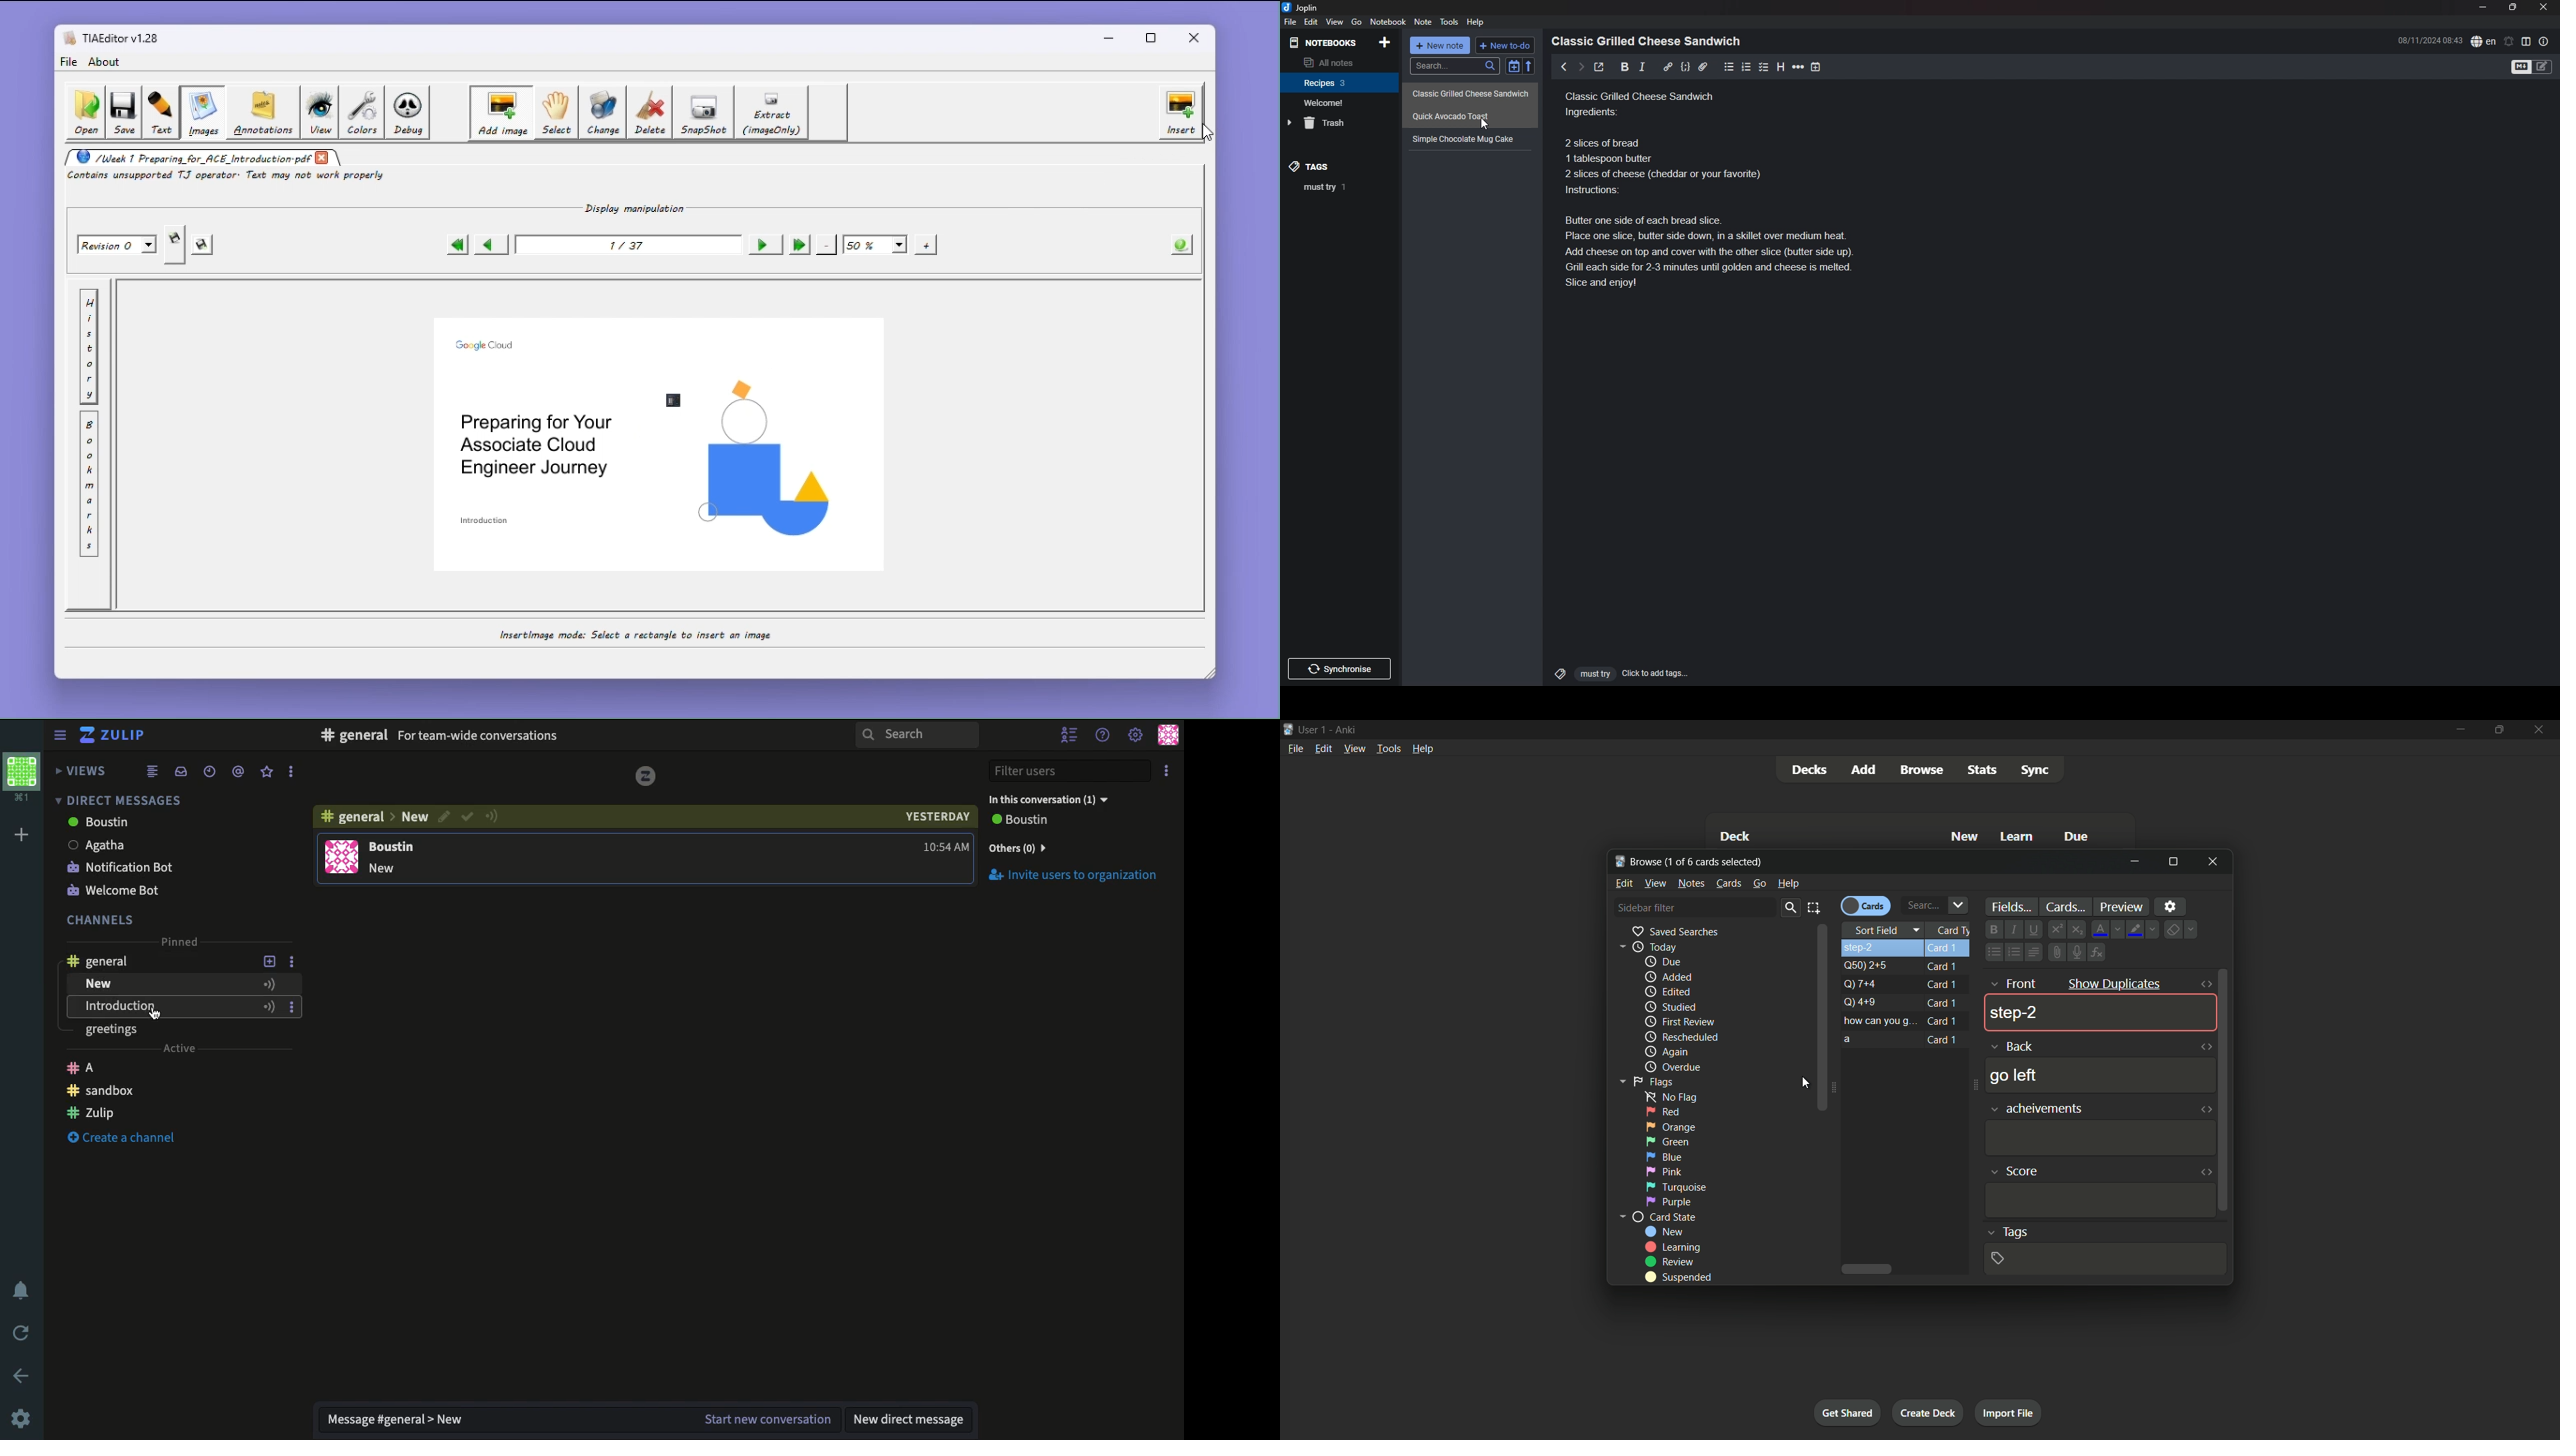  What do you see at coordinates (498, 1420) in the screenshot?
I see `Message` at bounding box center [498, 1420].